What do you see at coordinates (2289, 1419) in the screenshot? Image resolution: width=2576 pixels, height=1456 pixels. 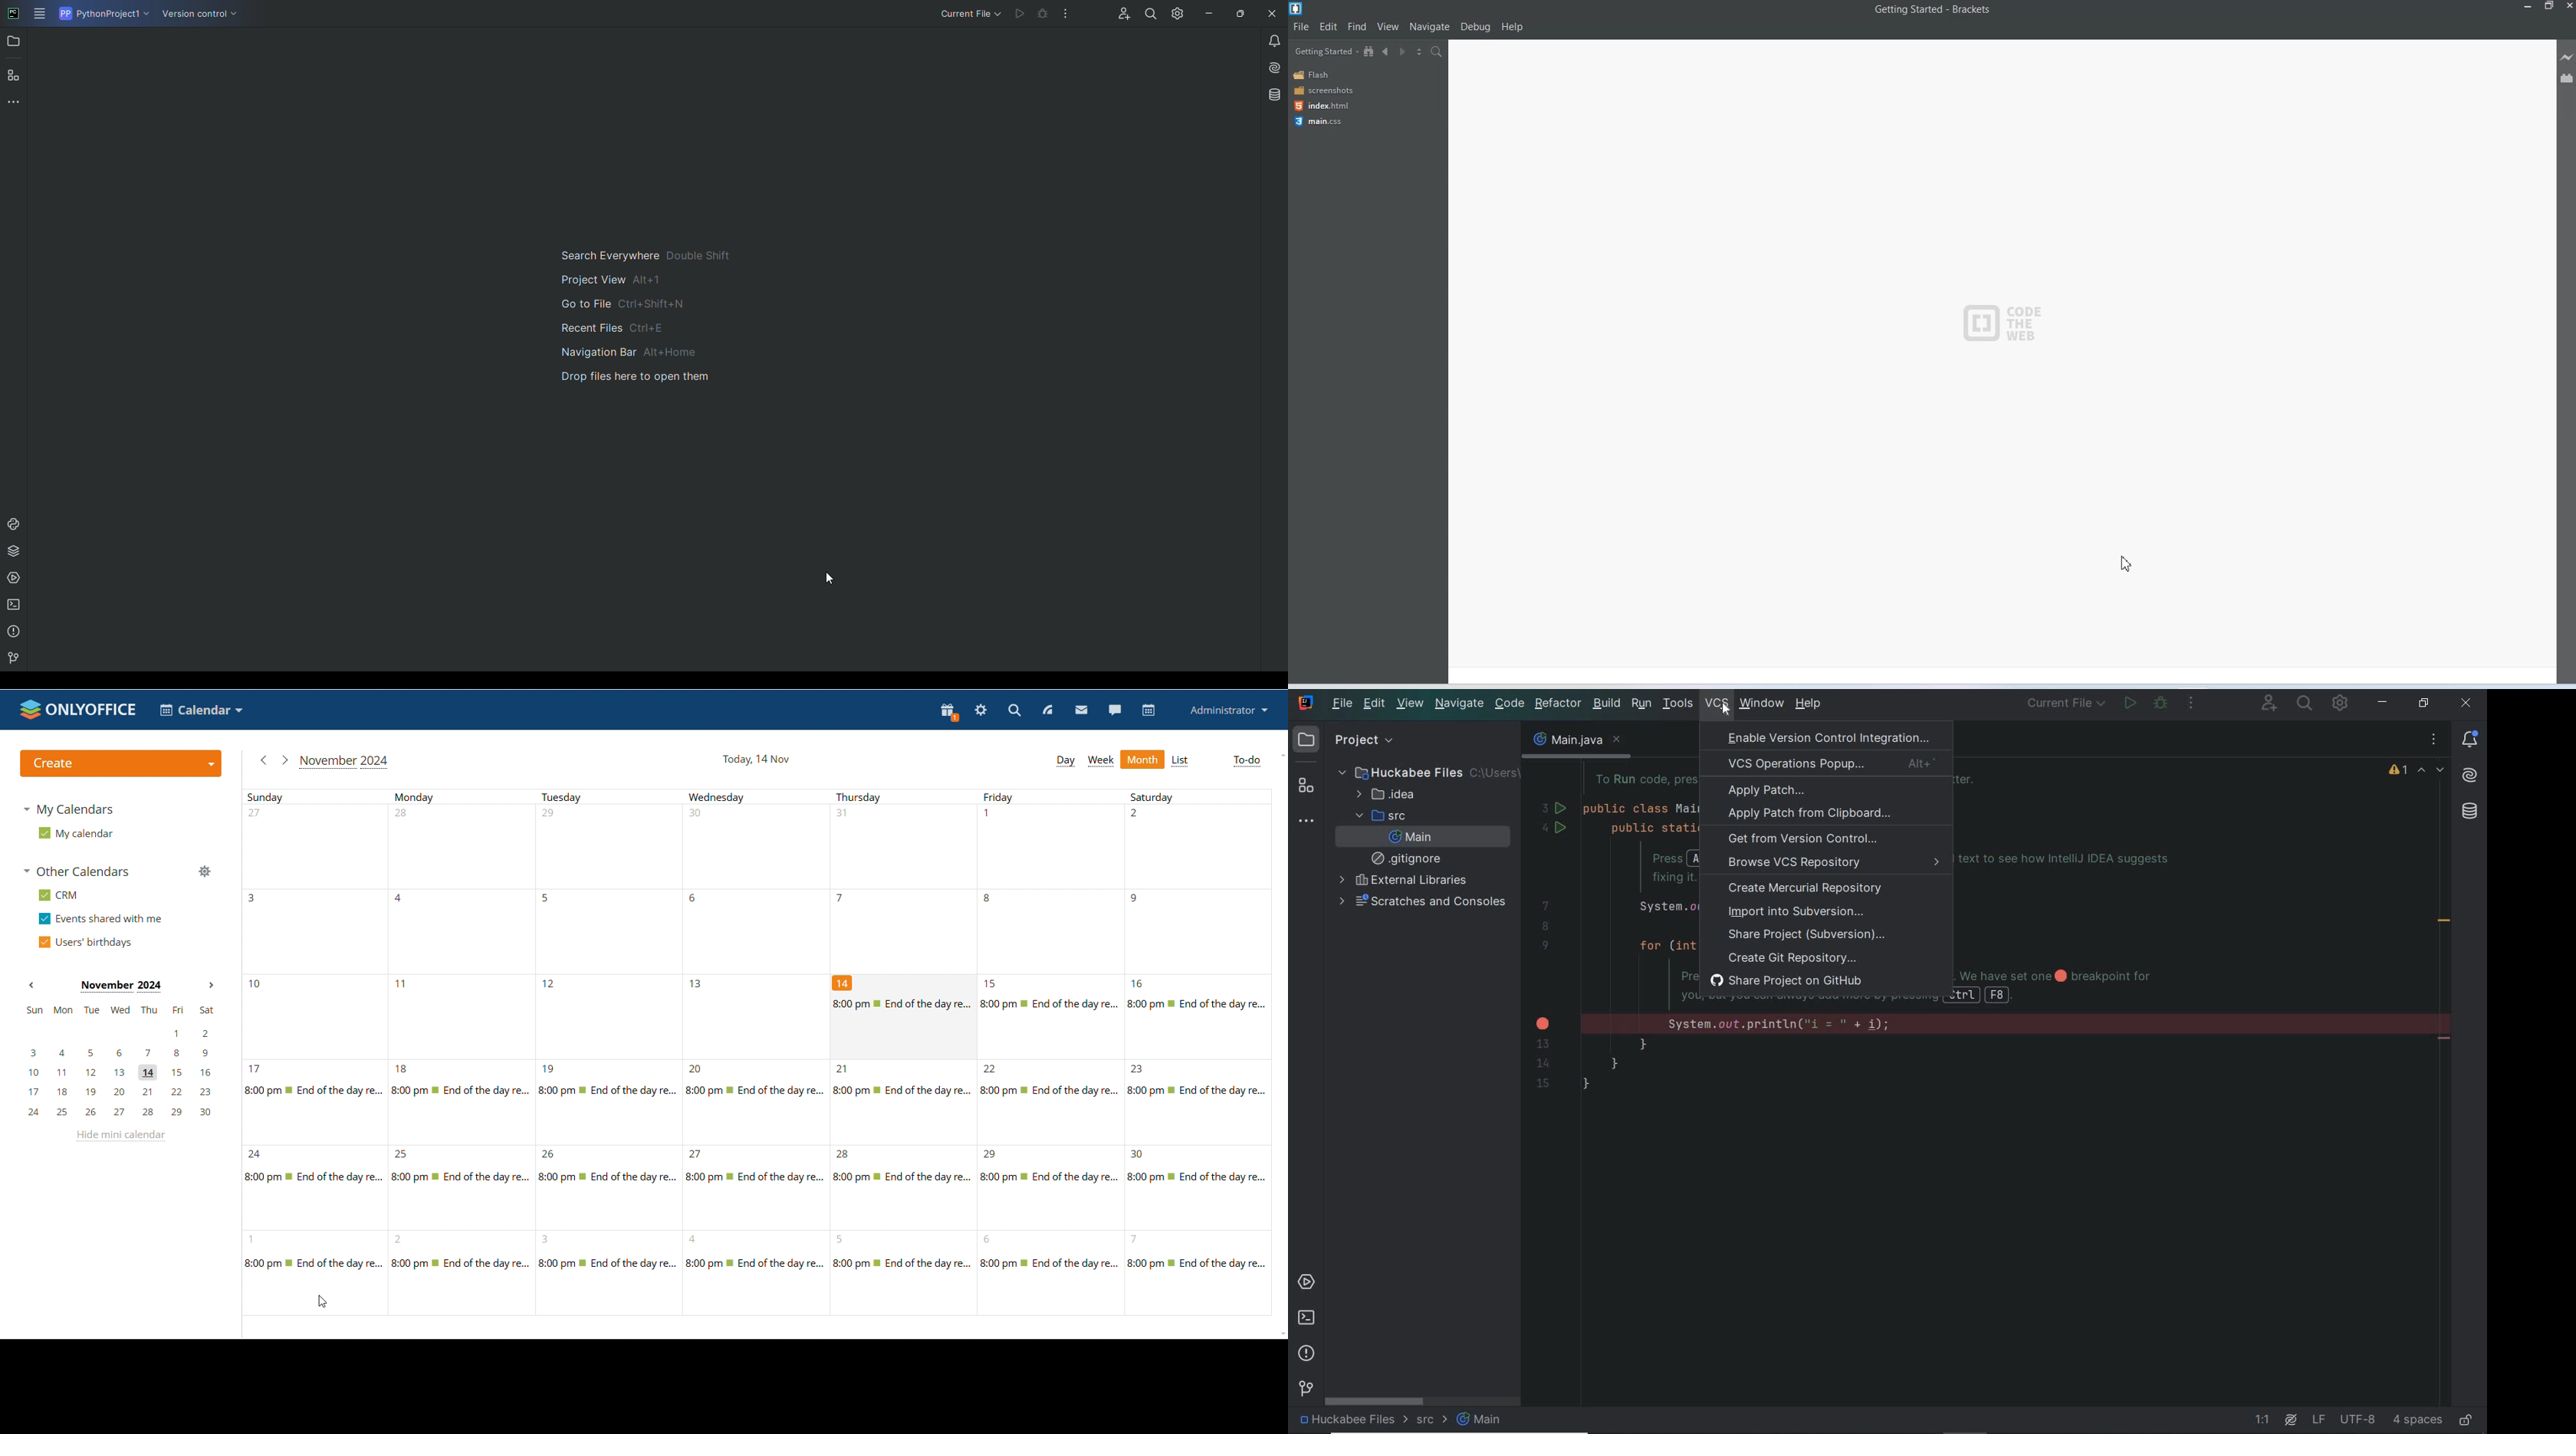 I see `ai assistant` at bounding box center [2289, 1419].